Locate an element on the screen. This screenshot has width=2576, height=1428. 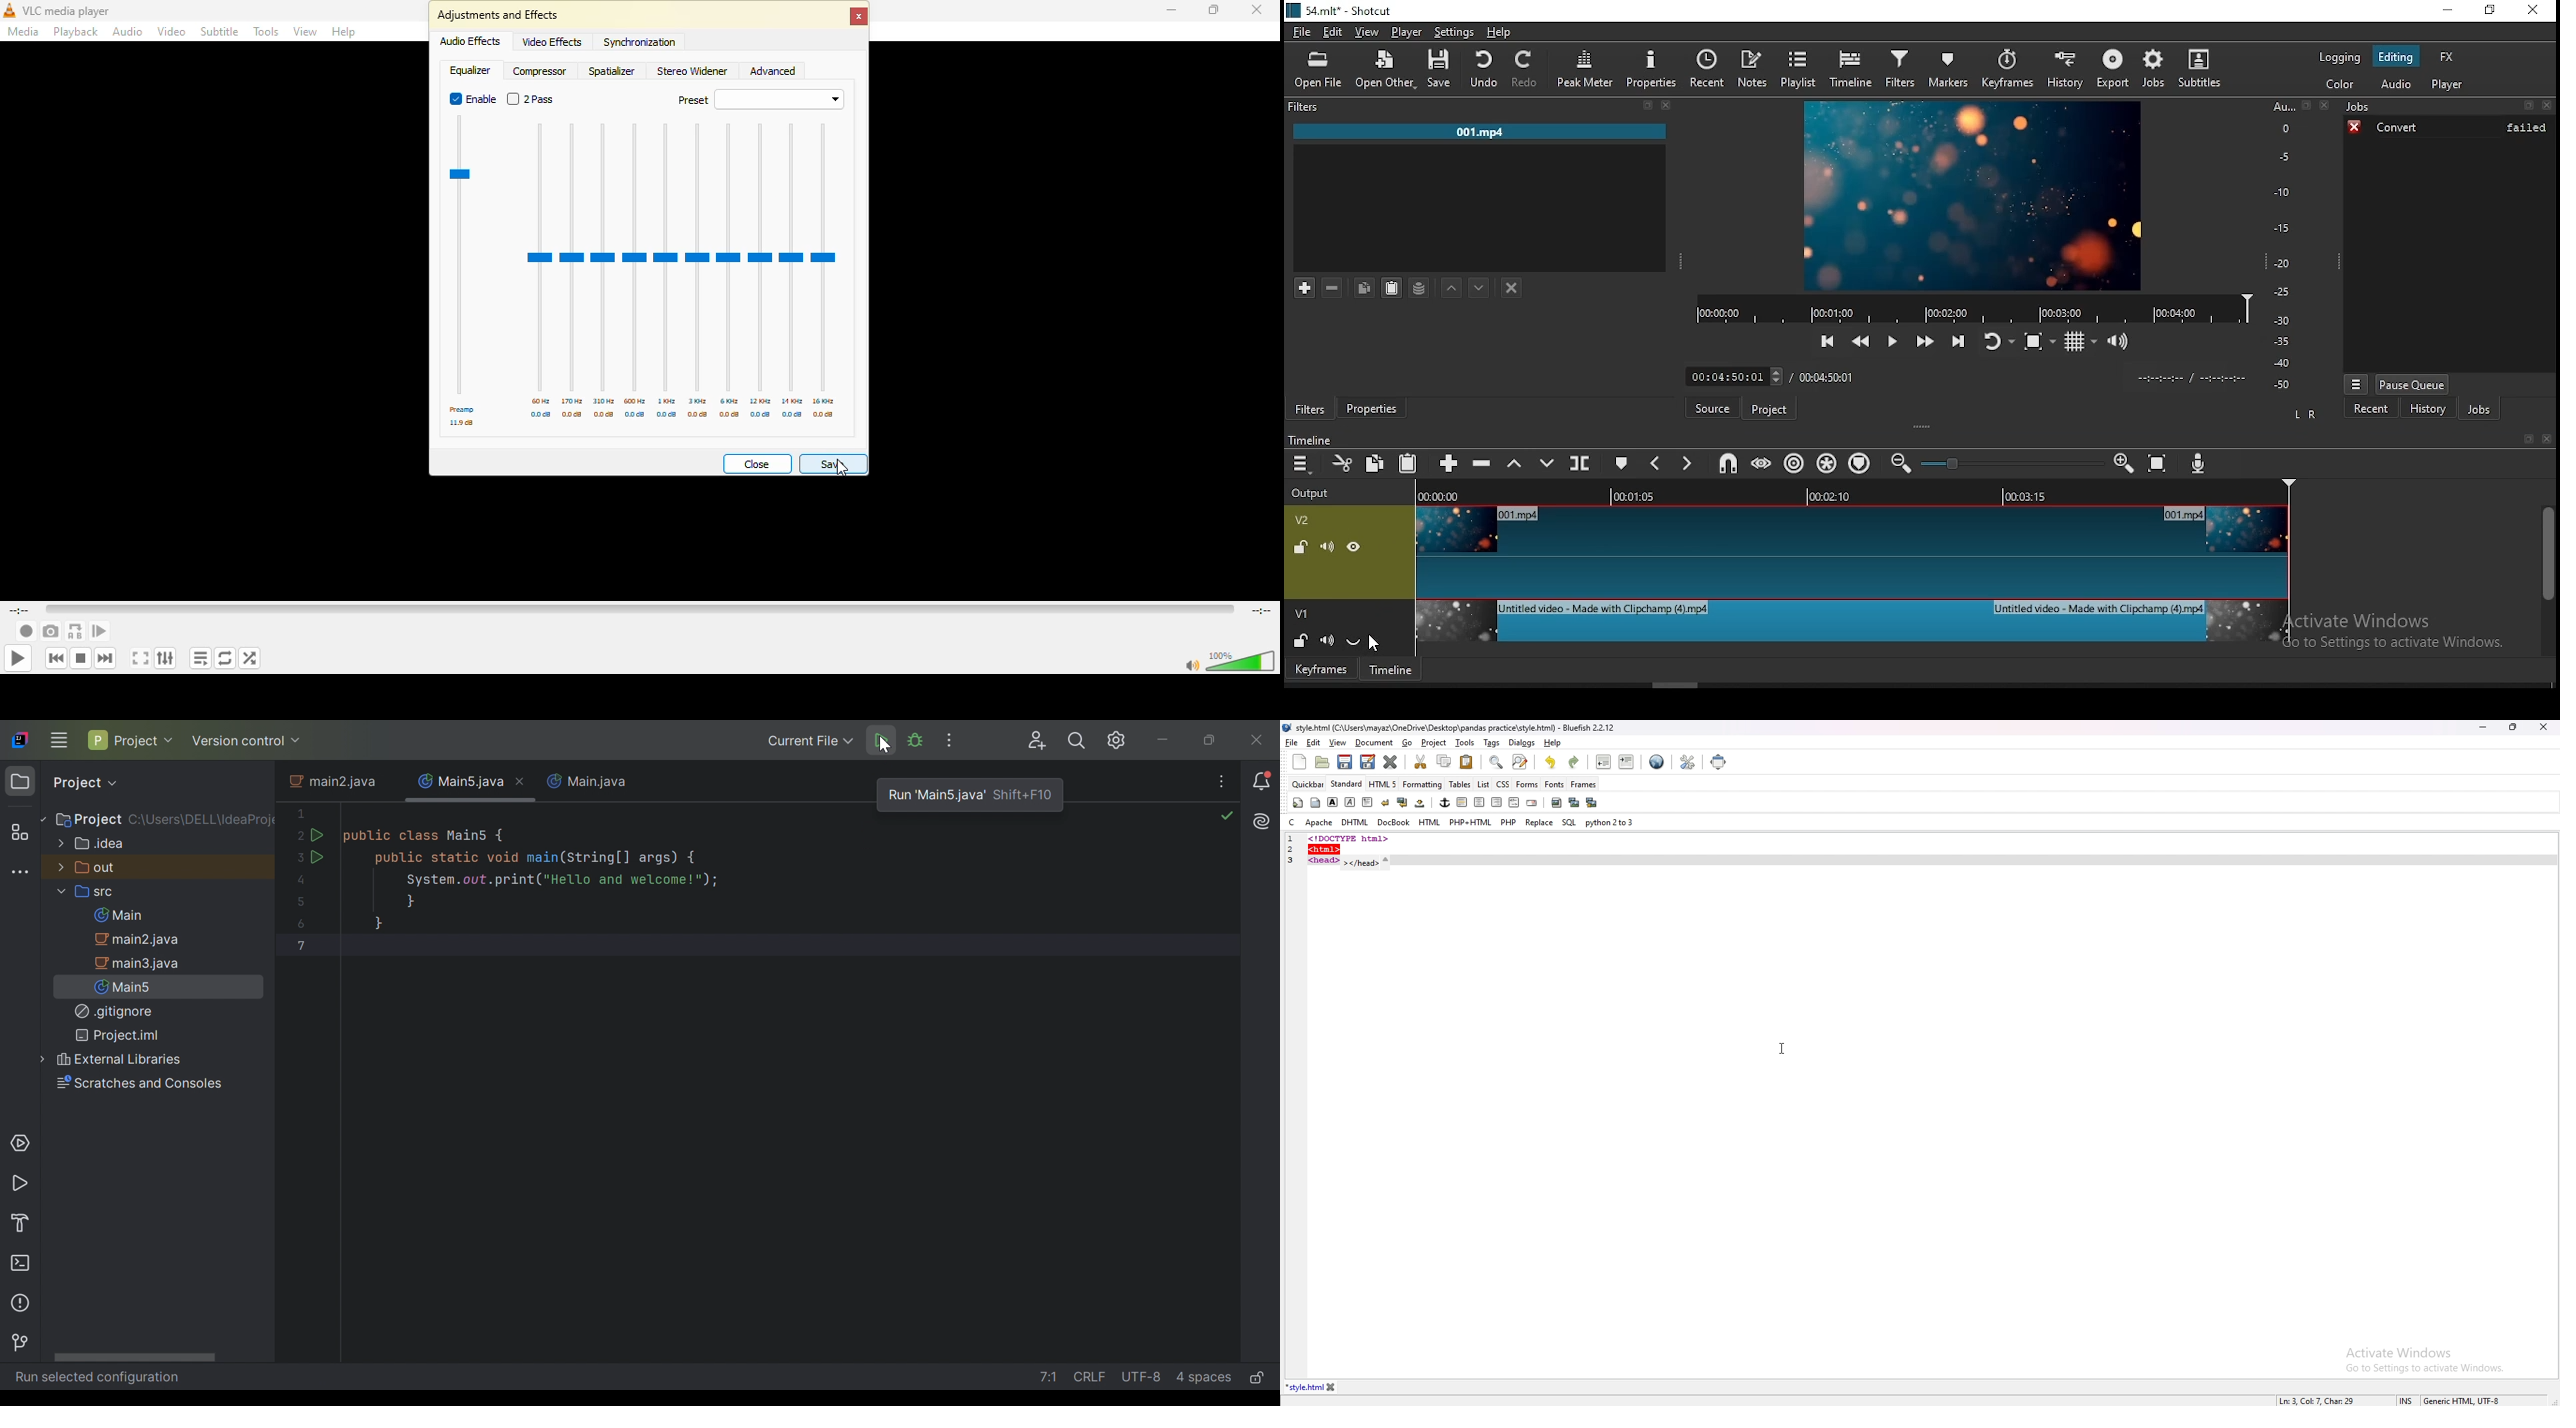
timeline menu is located at coordinates (1303, 467).